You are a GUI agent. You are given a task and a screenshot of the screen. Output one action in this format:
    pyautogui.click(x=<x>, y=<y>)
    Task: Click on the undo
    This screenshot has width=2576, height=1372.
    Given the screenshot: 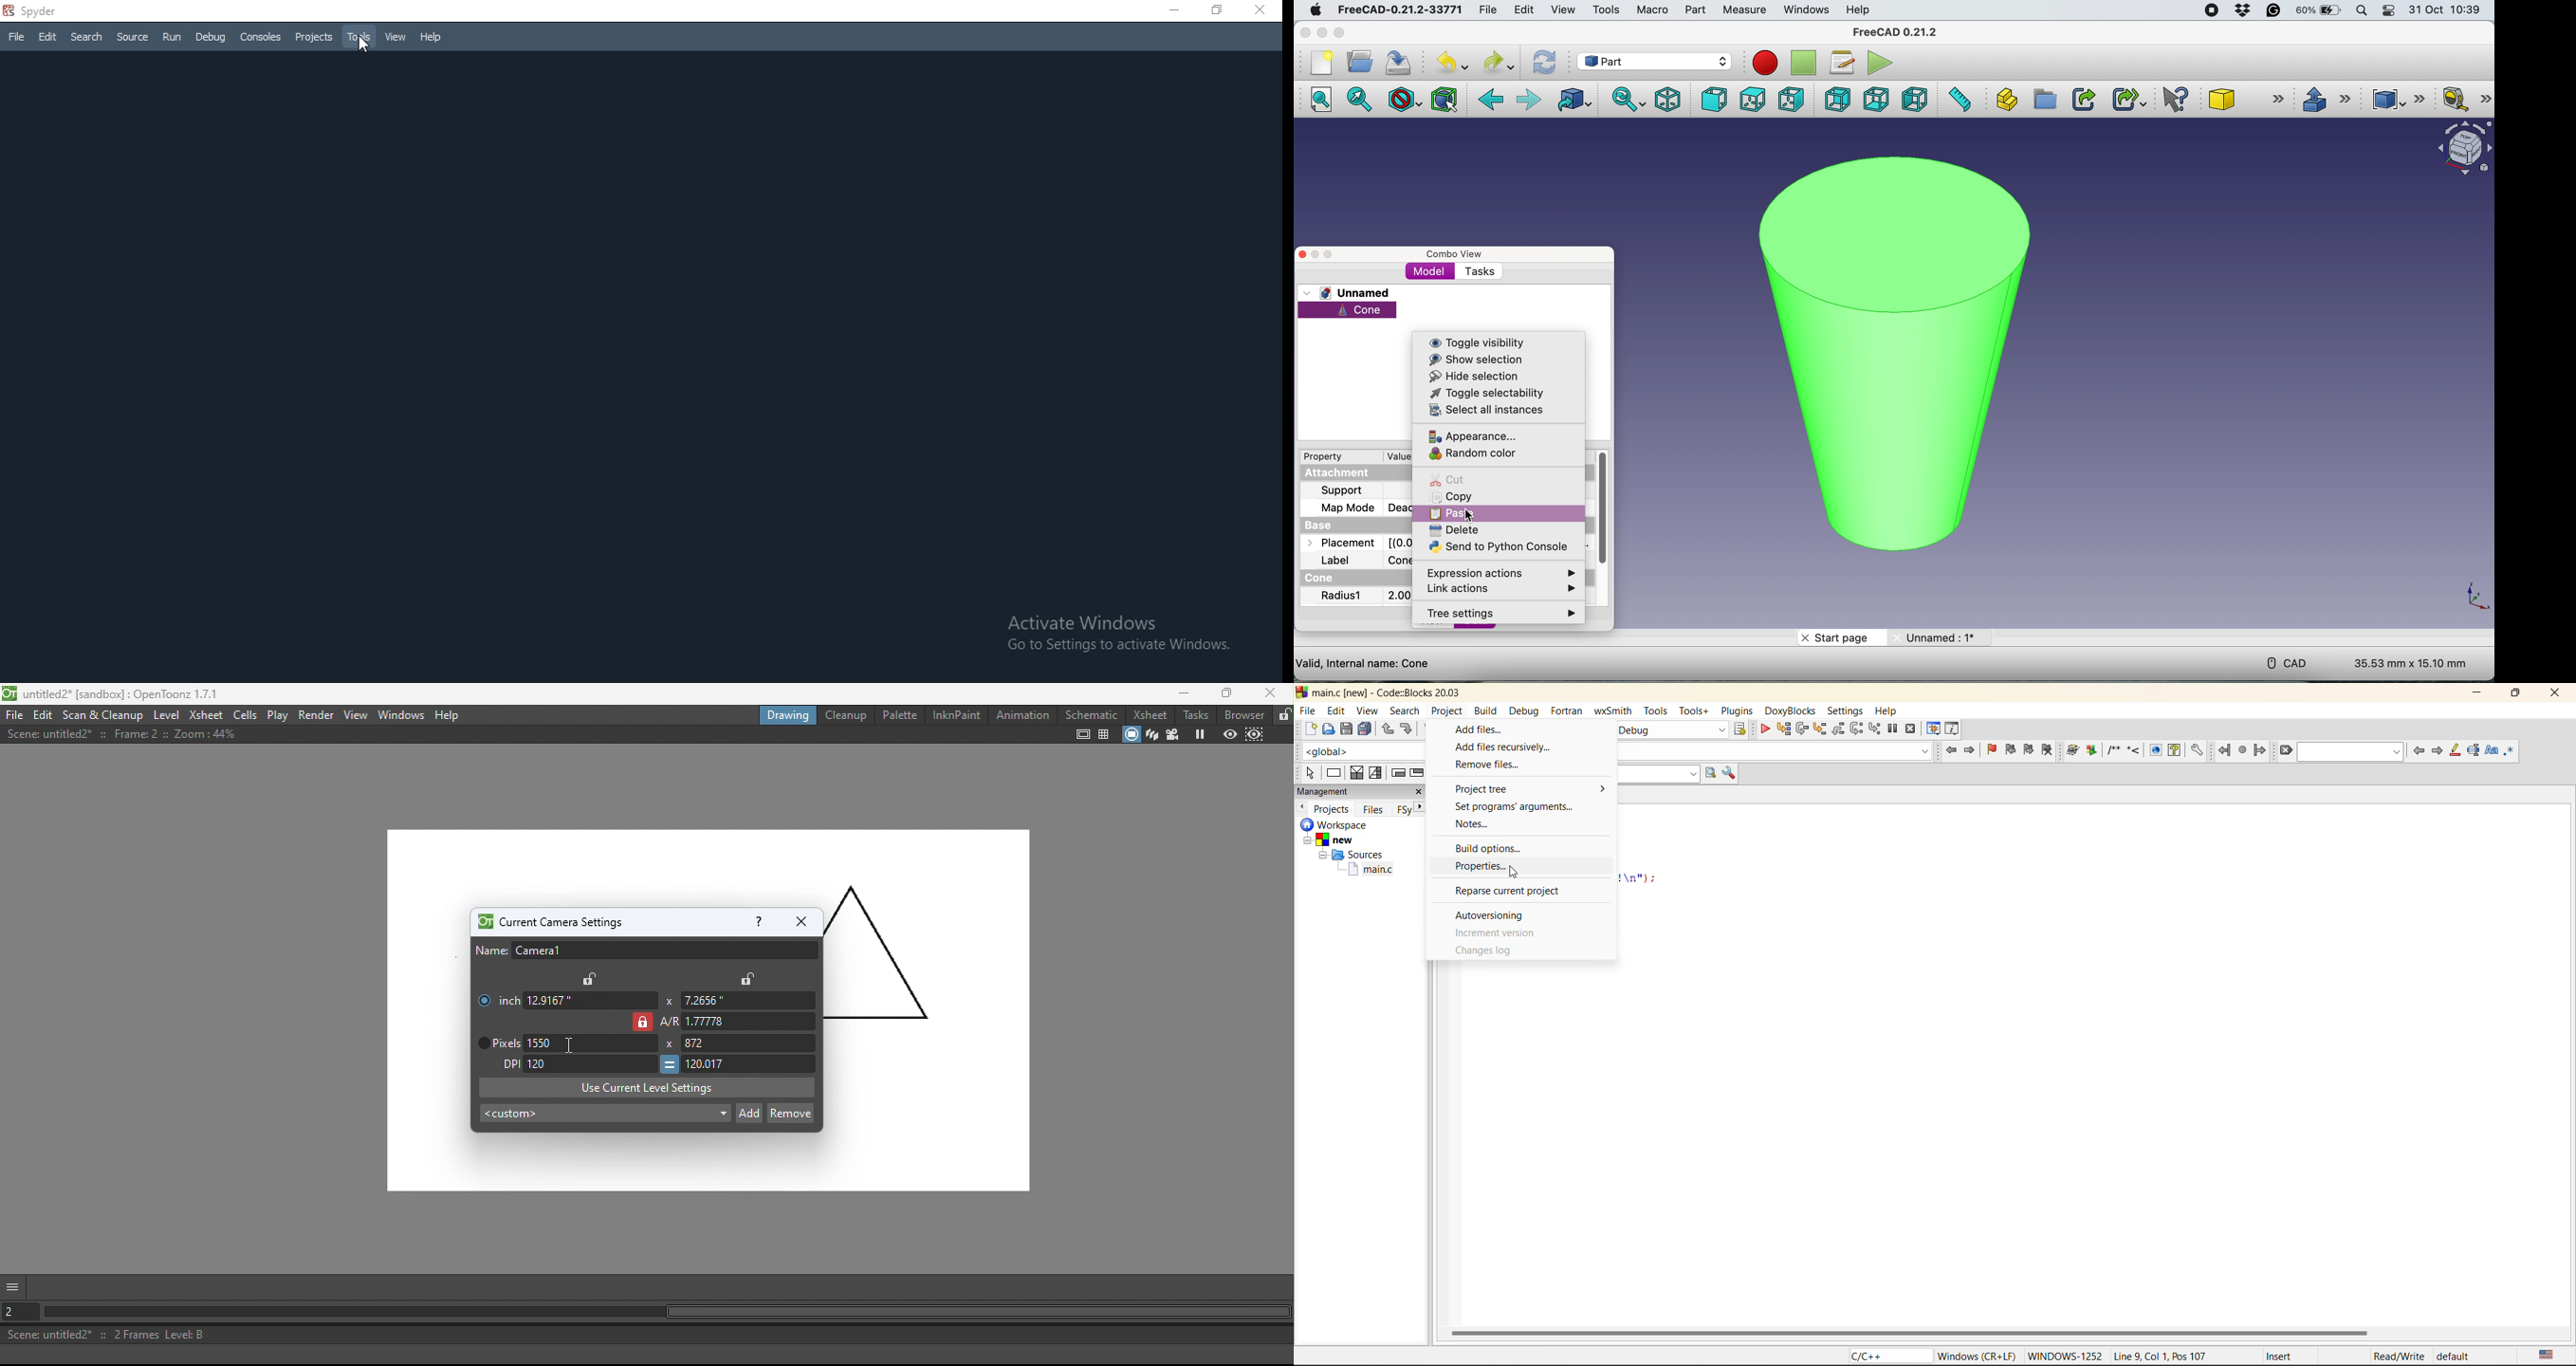 What is the action you would take?
    pyautogui.click(x=1386, y=729)
    